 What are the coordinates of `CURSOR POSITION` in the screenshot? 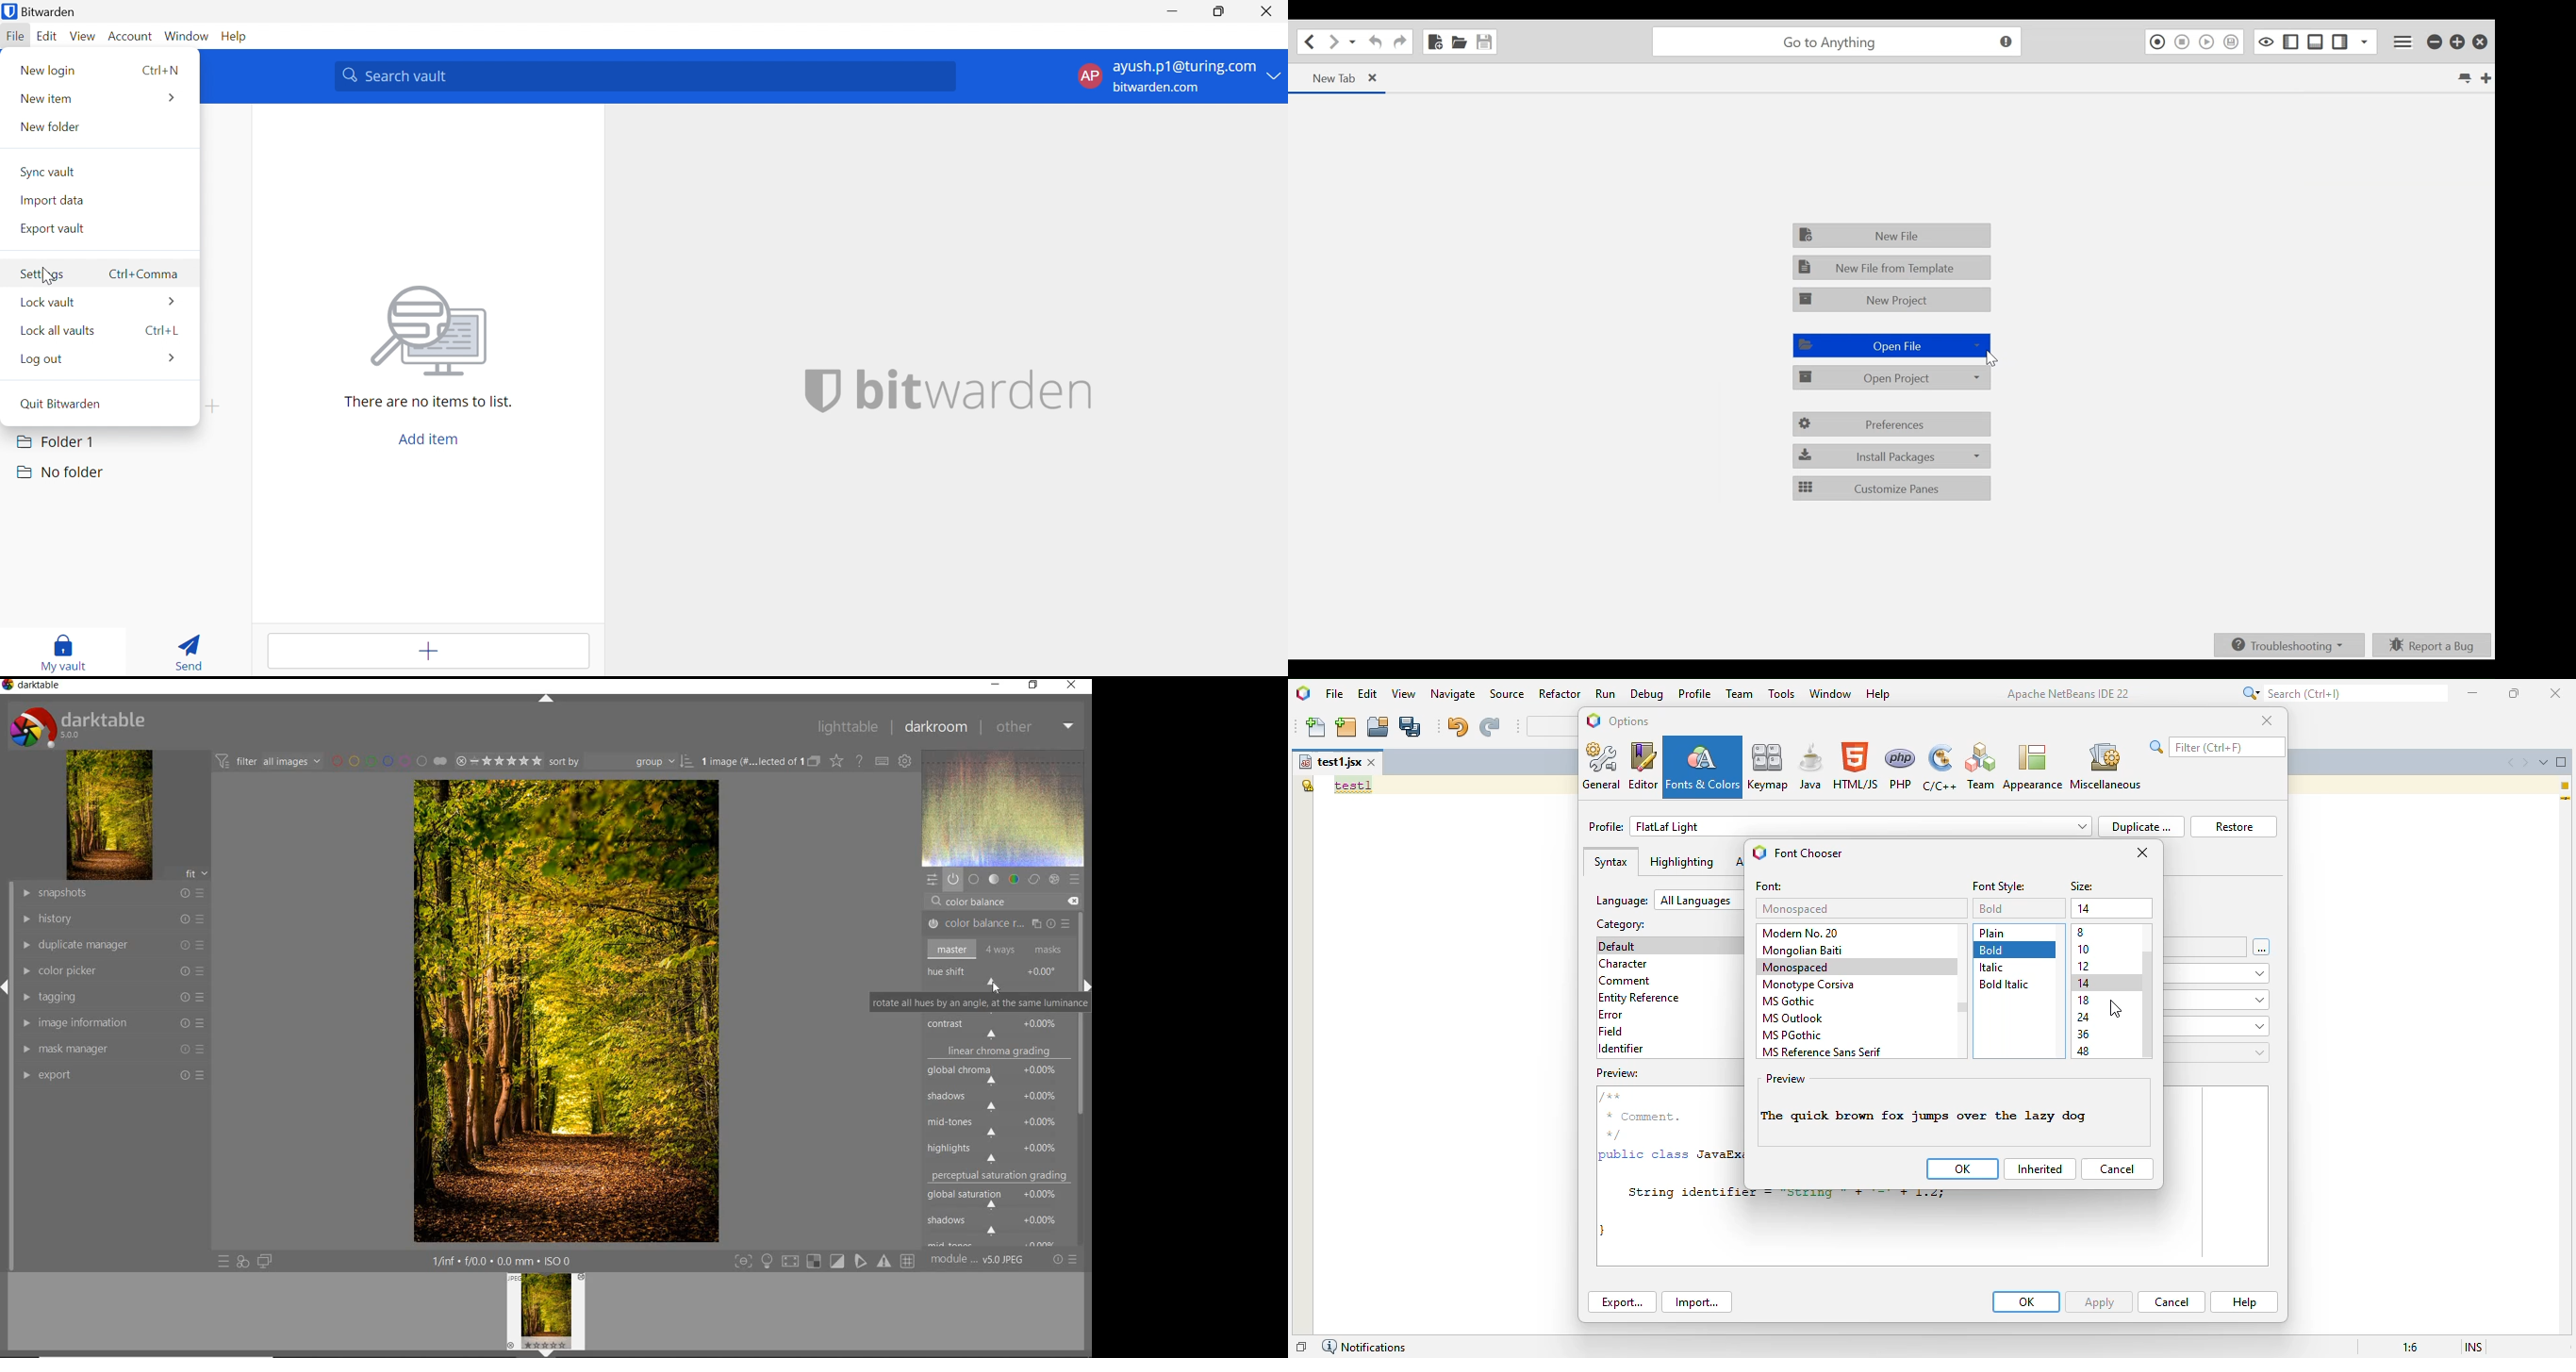 It's located at (994, 983).